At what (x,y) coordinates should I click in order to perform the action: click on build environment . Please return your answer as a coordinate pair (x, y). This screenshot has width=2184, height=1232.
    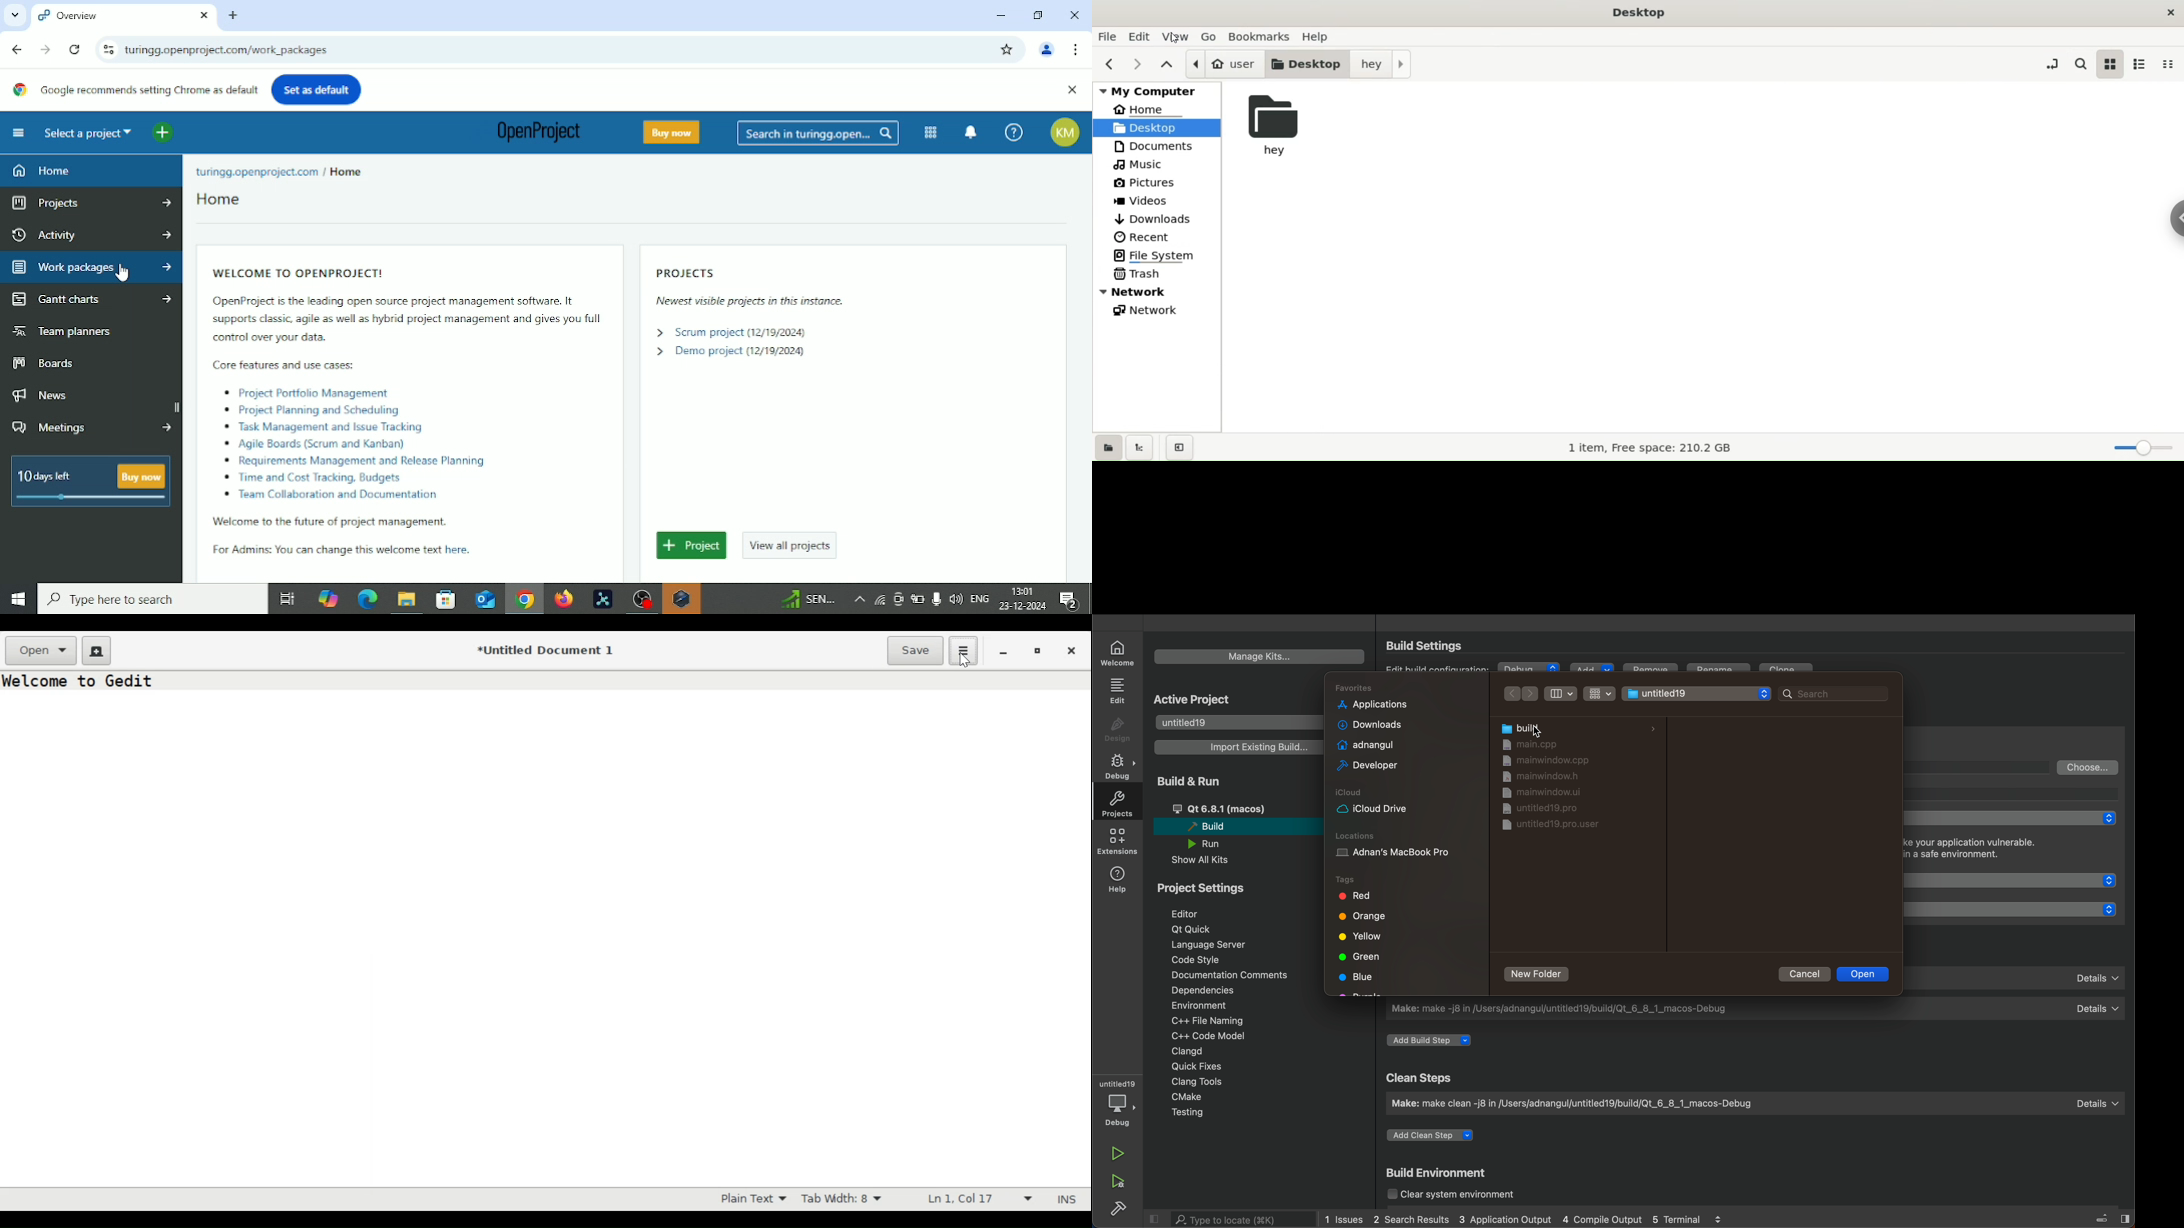
    Looking at the image, I should click on (1441, 1174).